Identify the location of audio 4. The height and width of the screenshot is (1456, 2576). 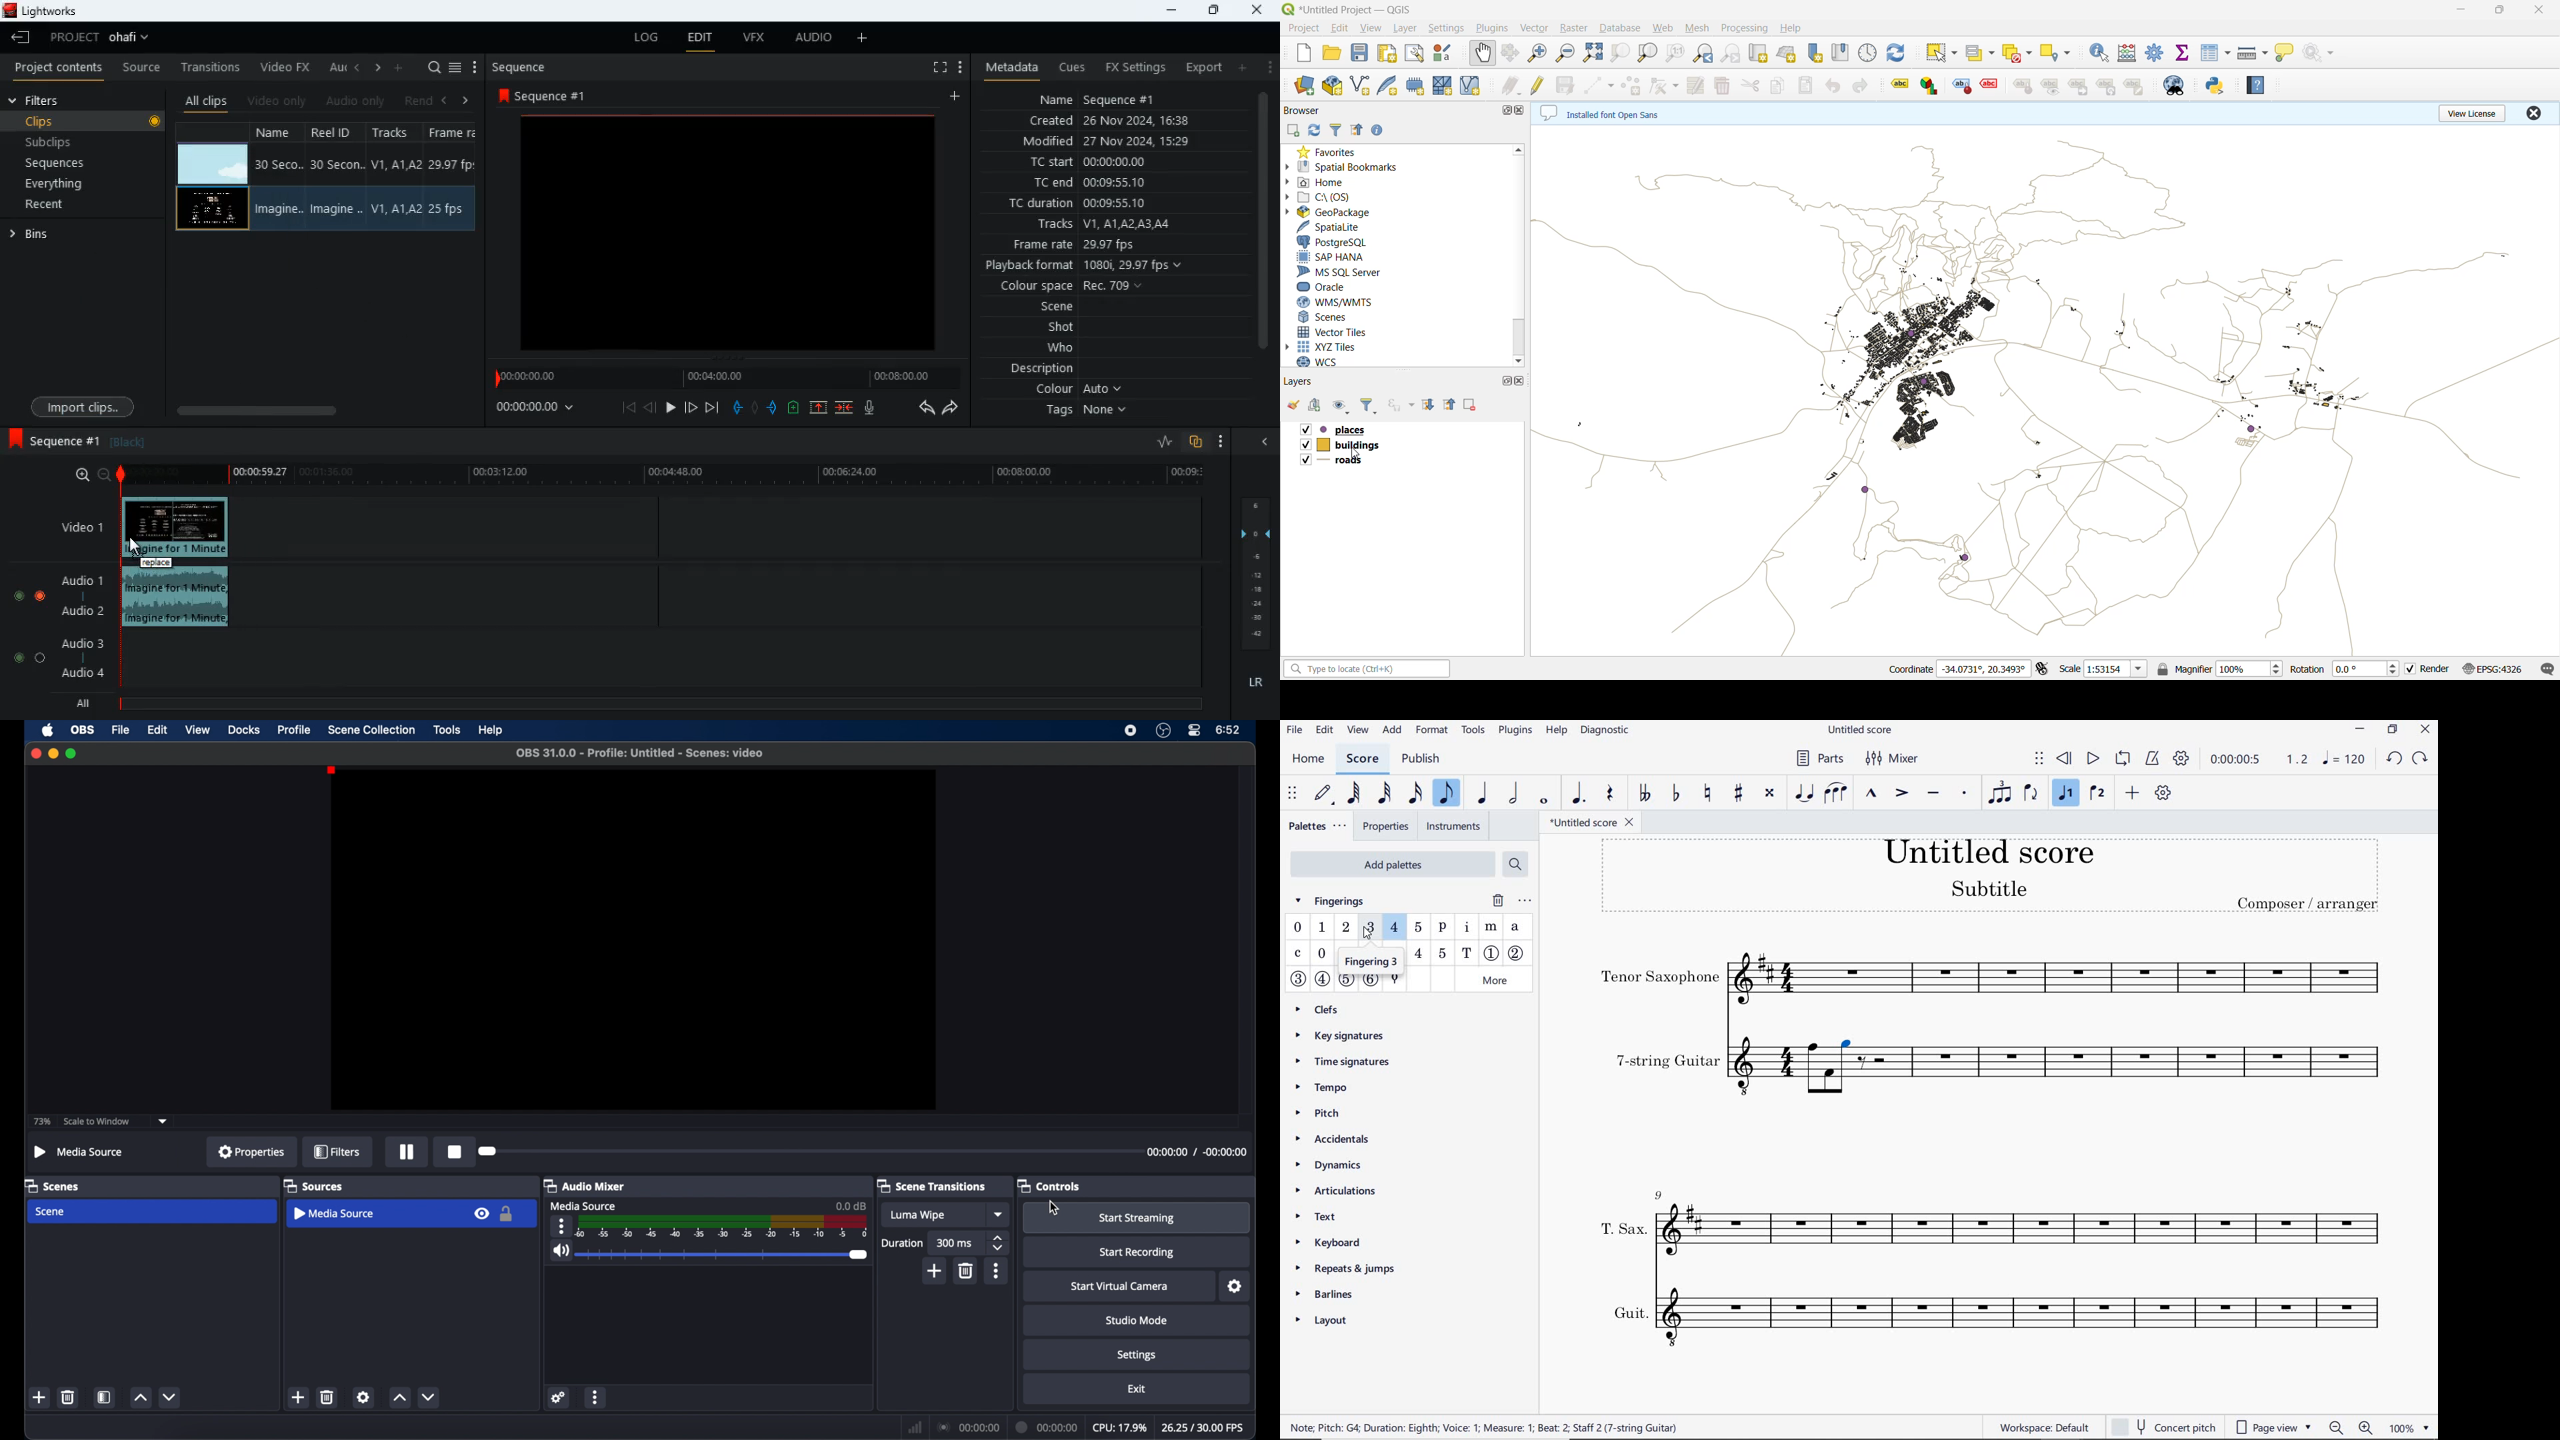
(81, 676).